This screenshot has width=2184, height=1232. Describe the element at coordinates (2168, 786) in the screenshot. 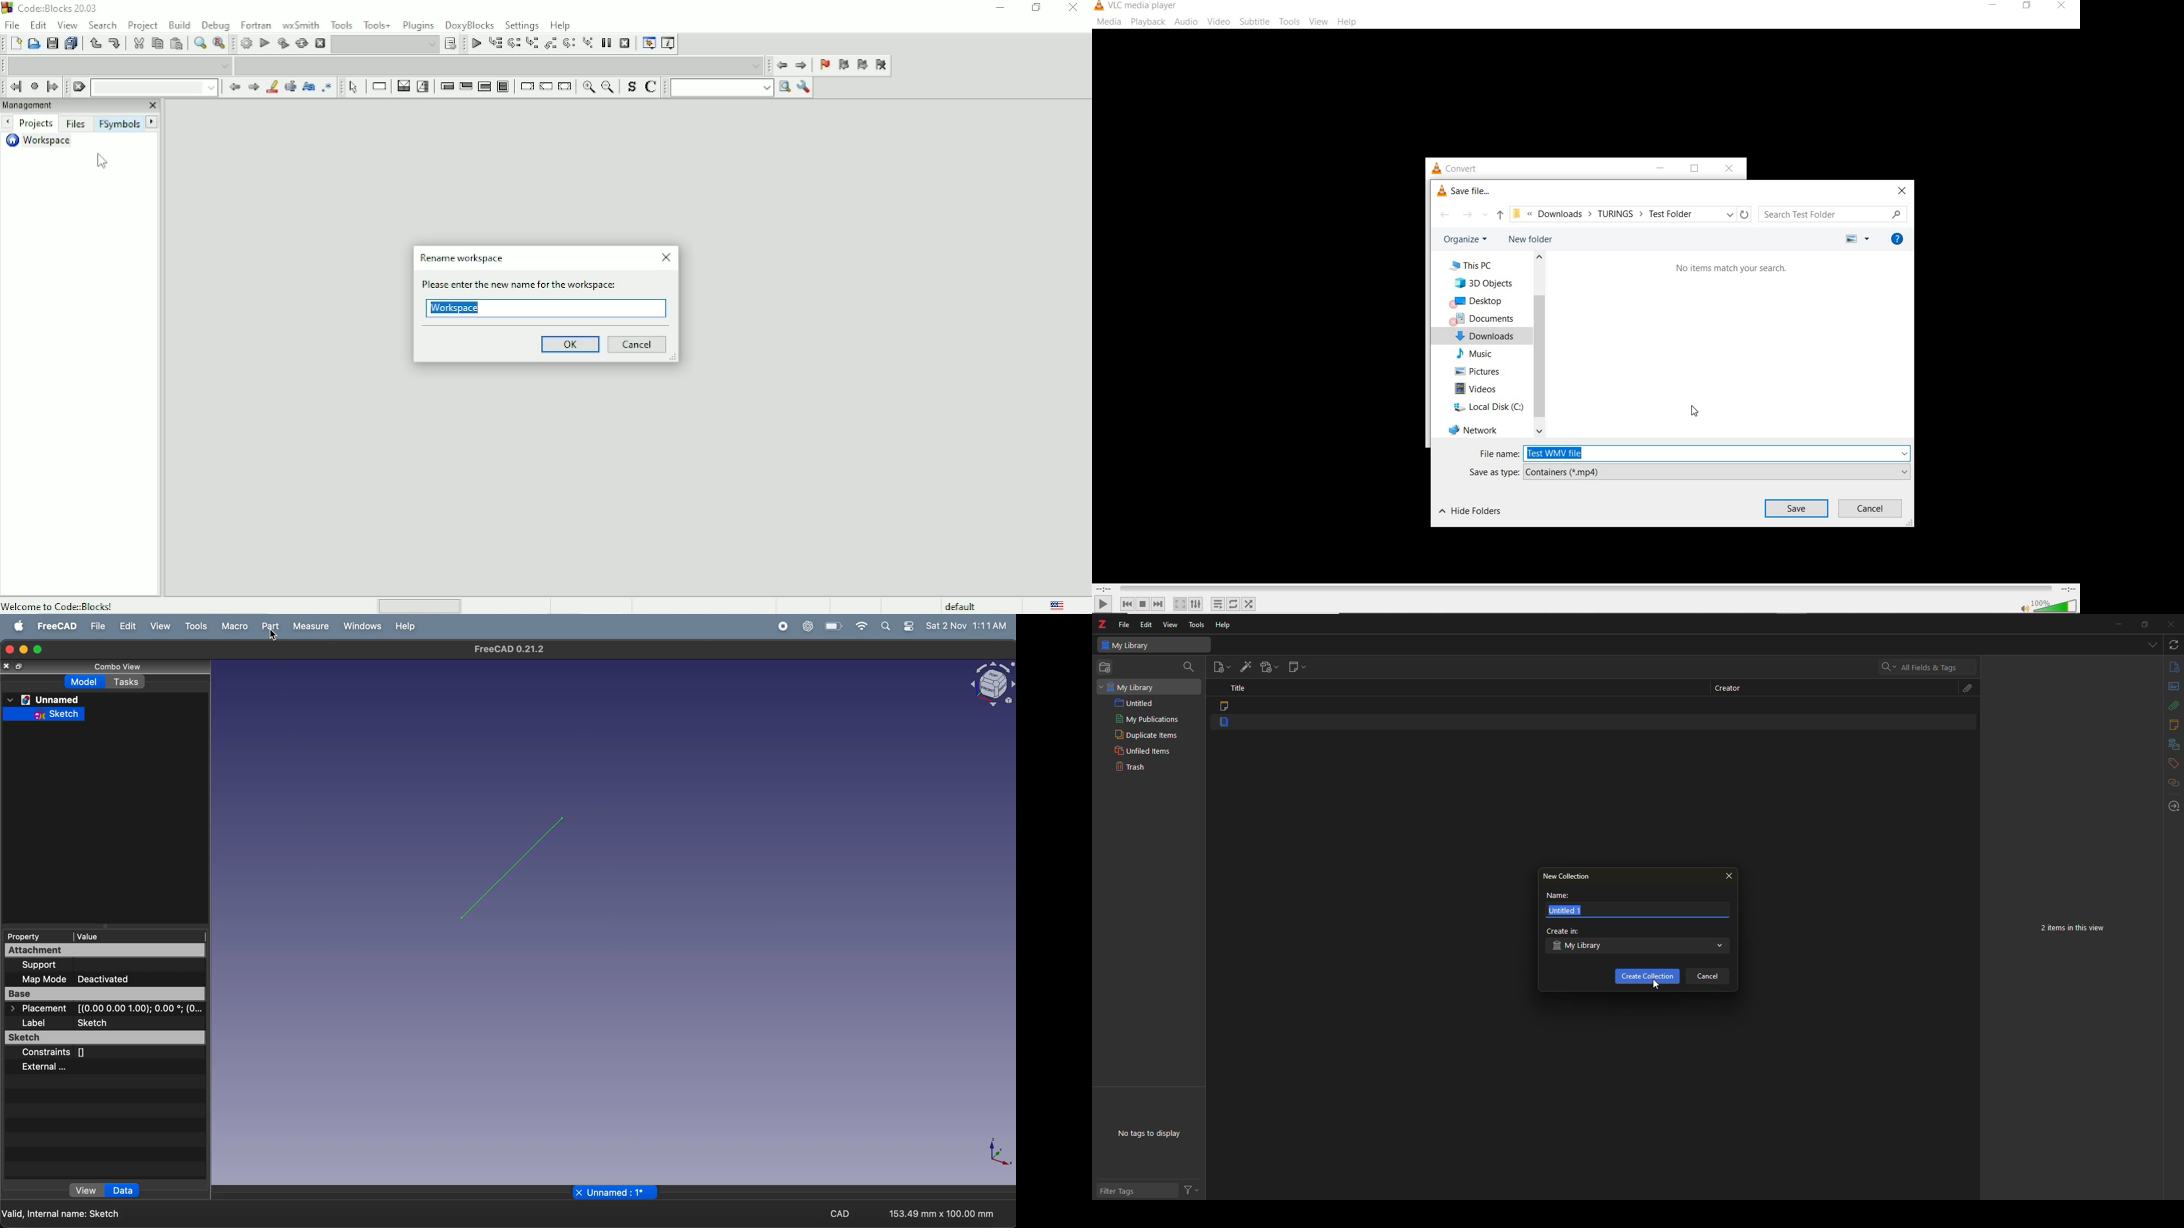

I see `related` at that location.